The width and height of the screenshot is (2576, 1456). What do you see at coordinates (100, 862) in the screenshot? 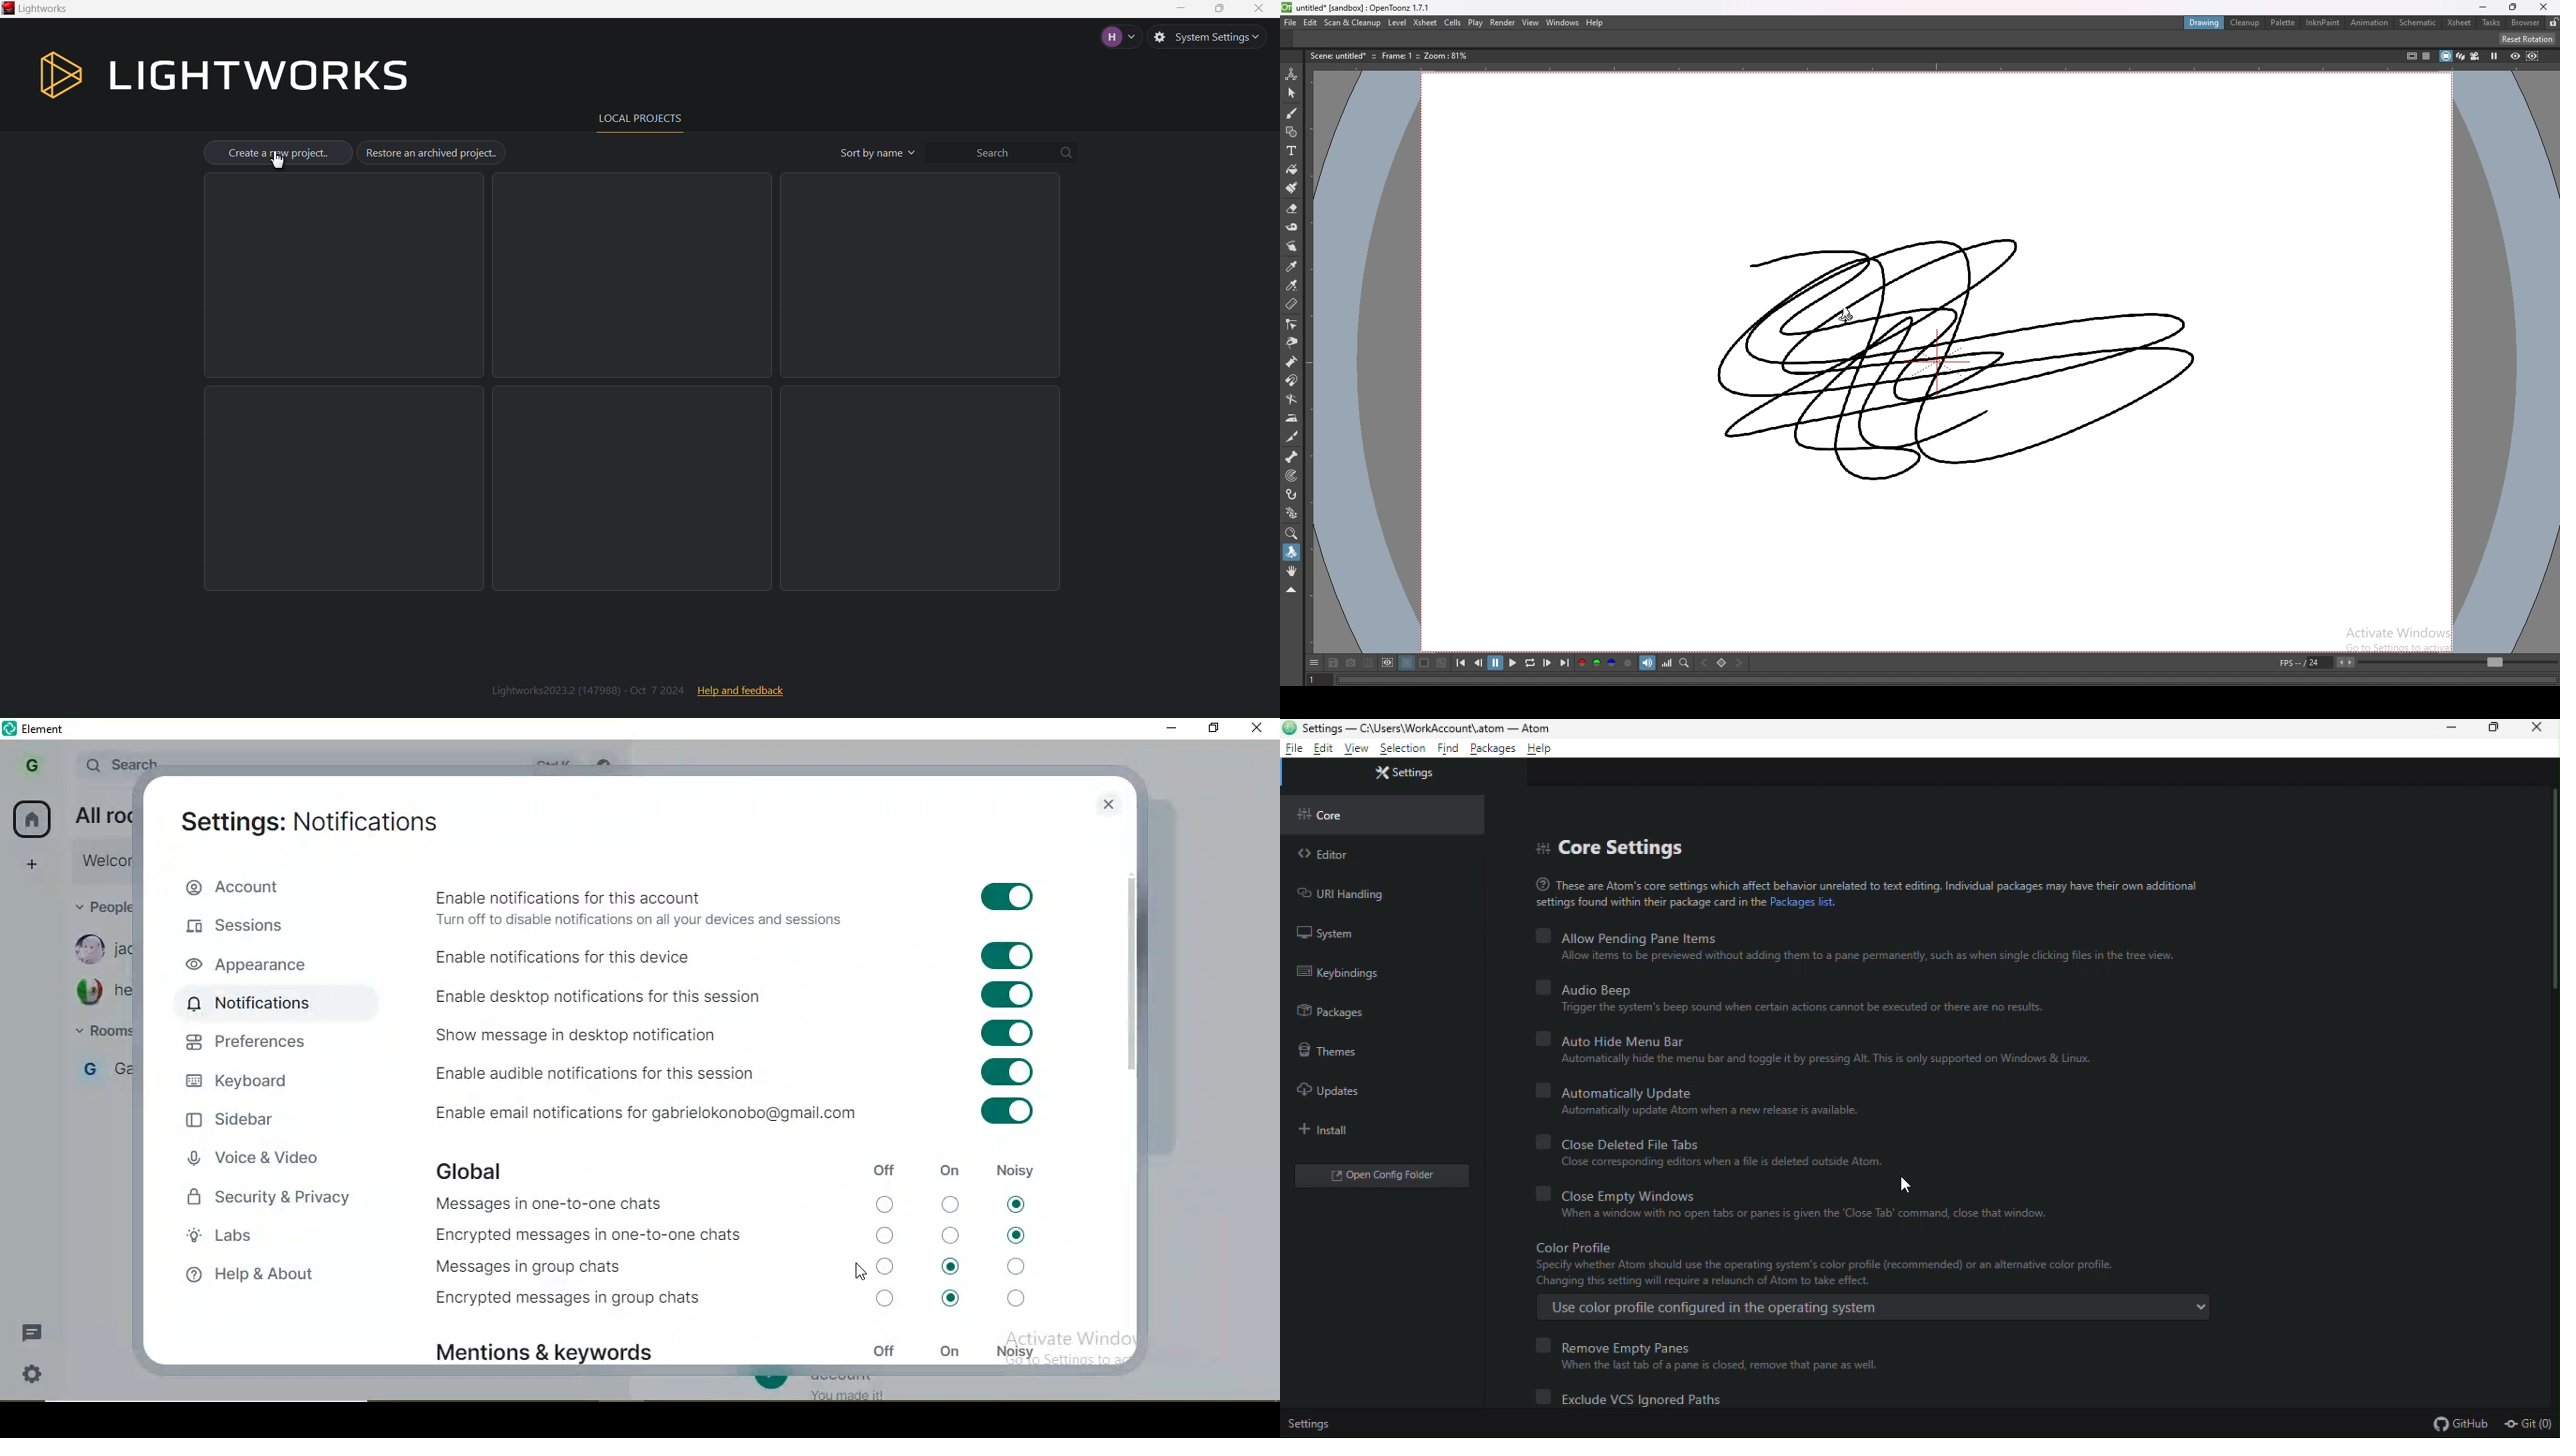
I see `link new device` at bounding box center [100, 862].